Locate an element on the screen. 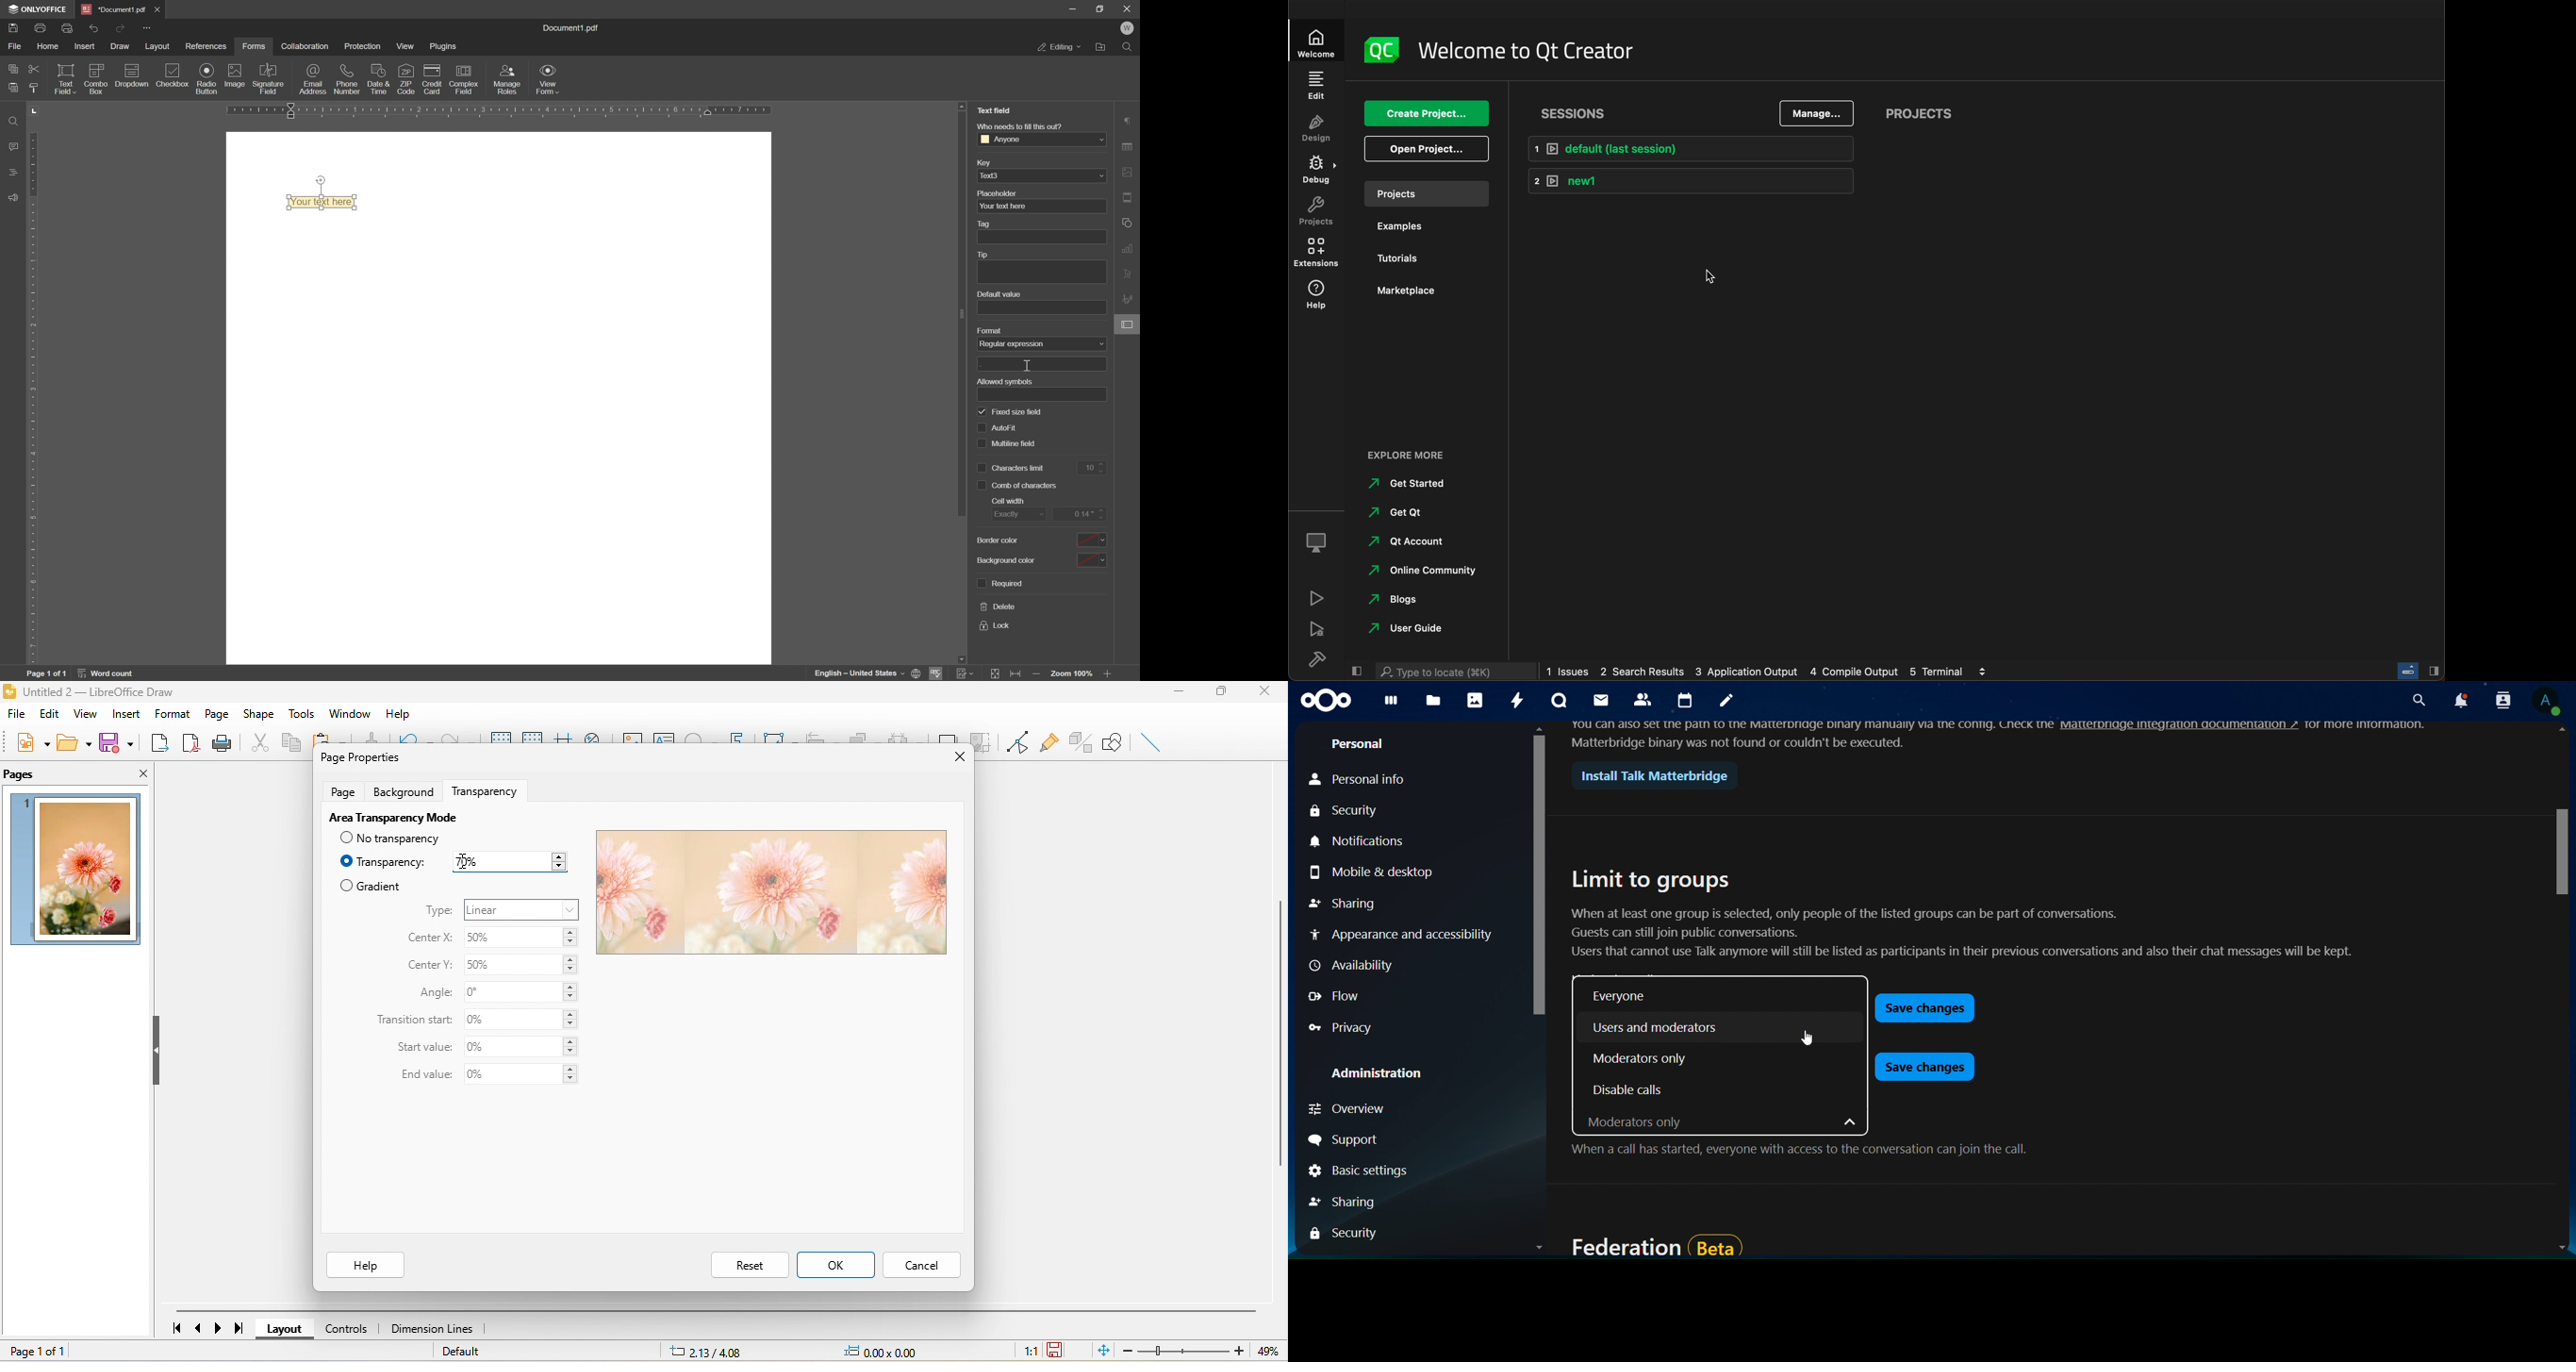  mail is located at coordinates (1599, 700).